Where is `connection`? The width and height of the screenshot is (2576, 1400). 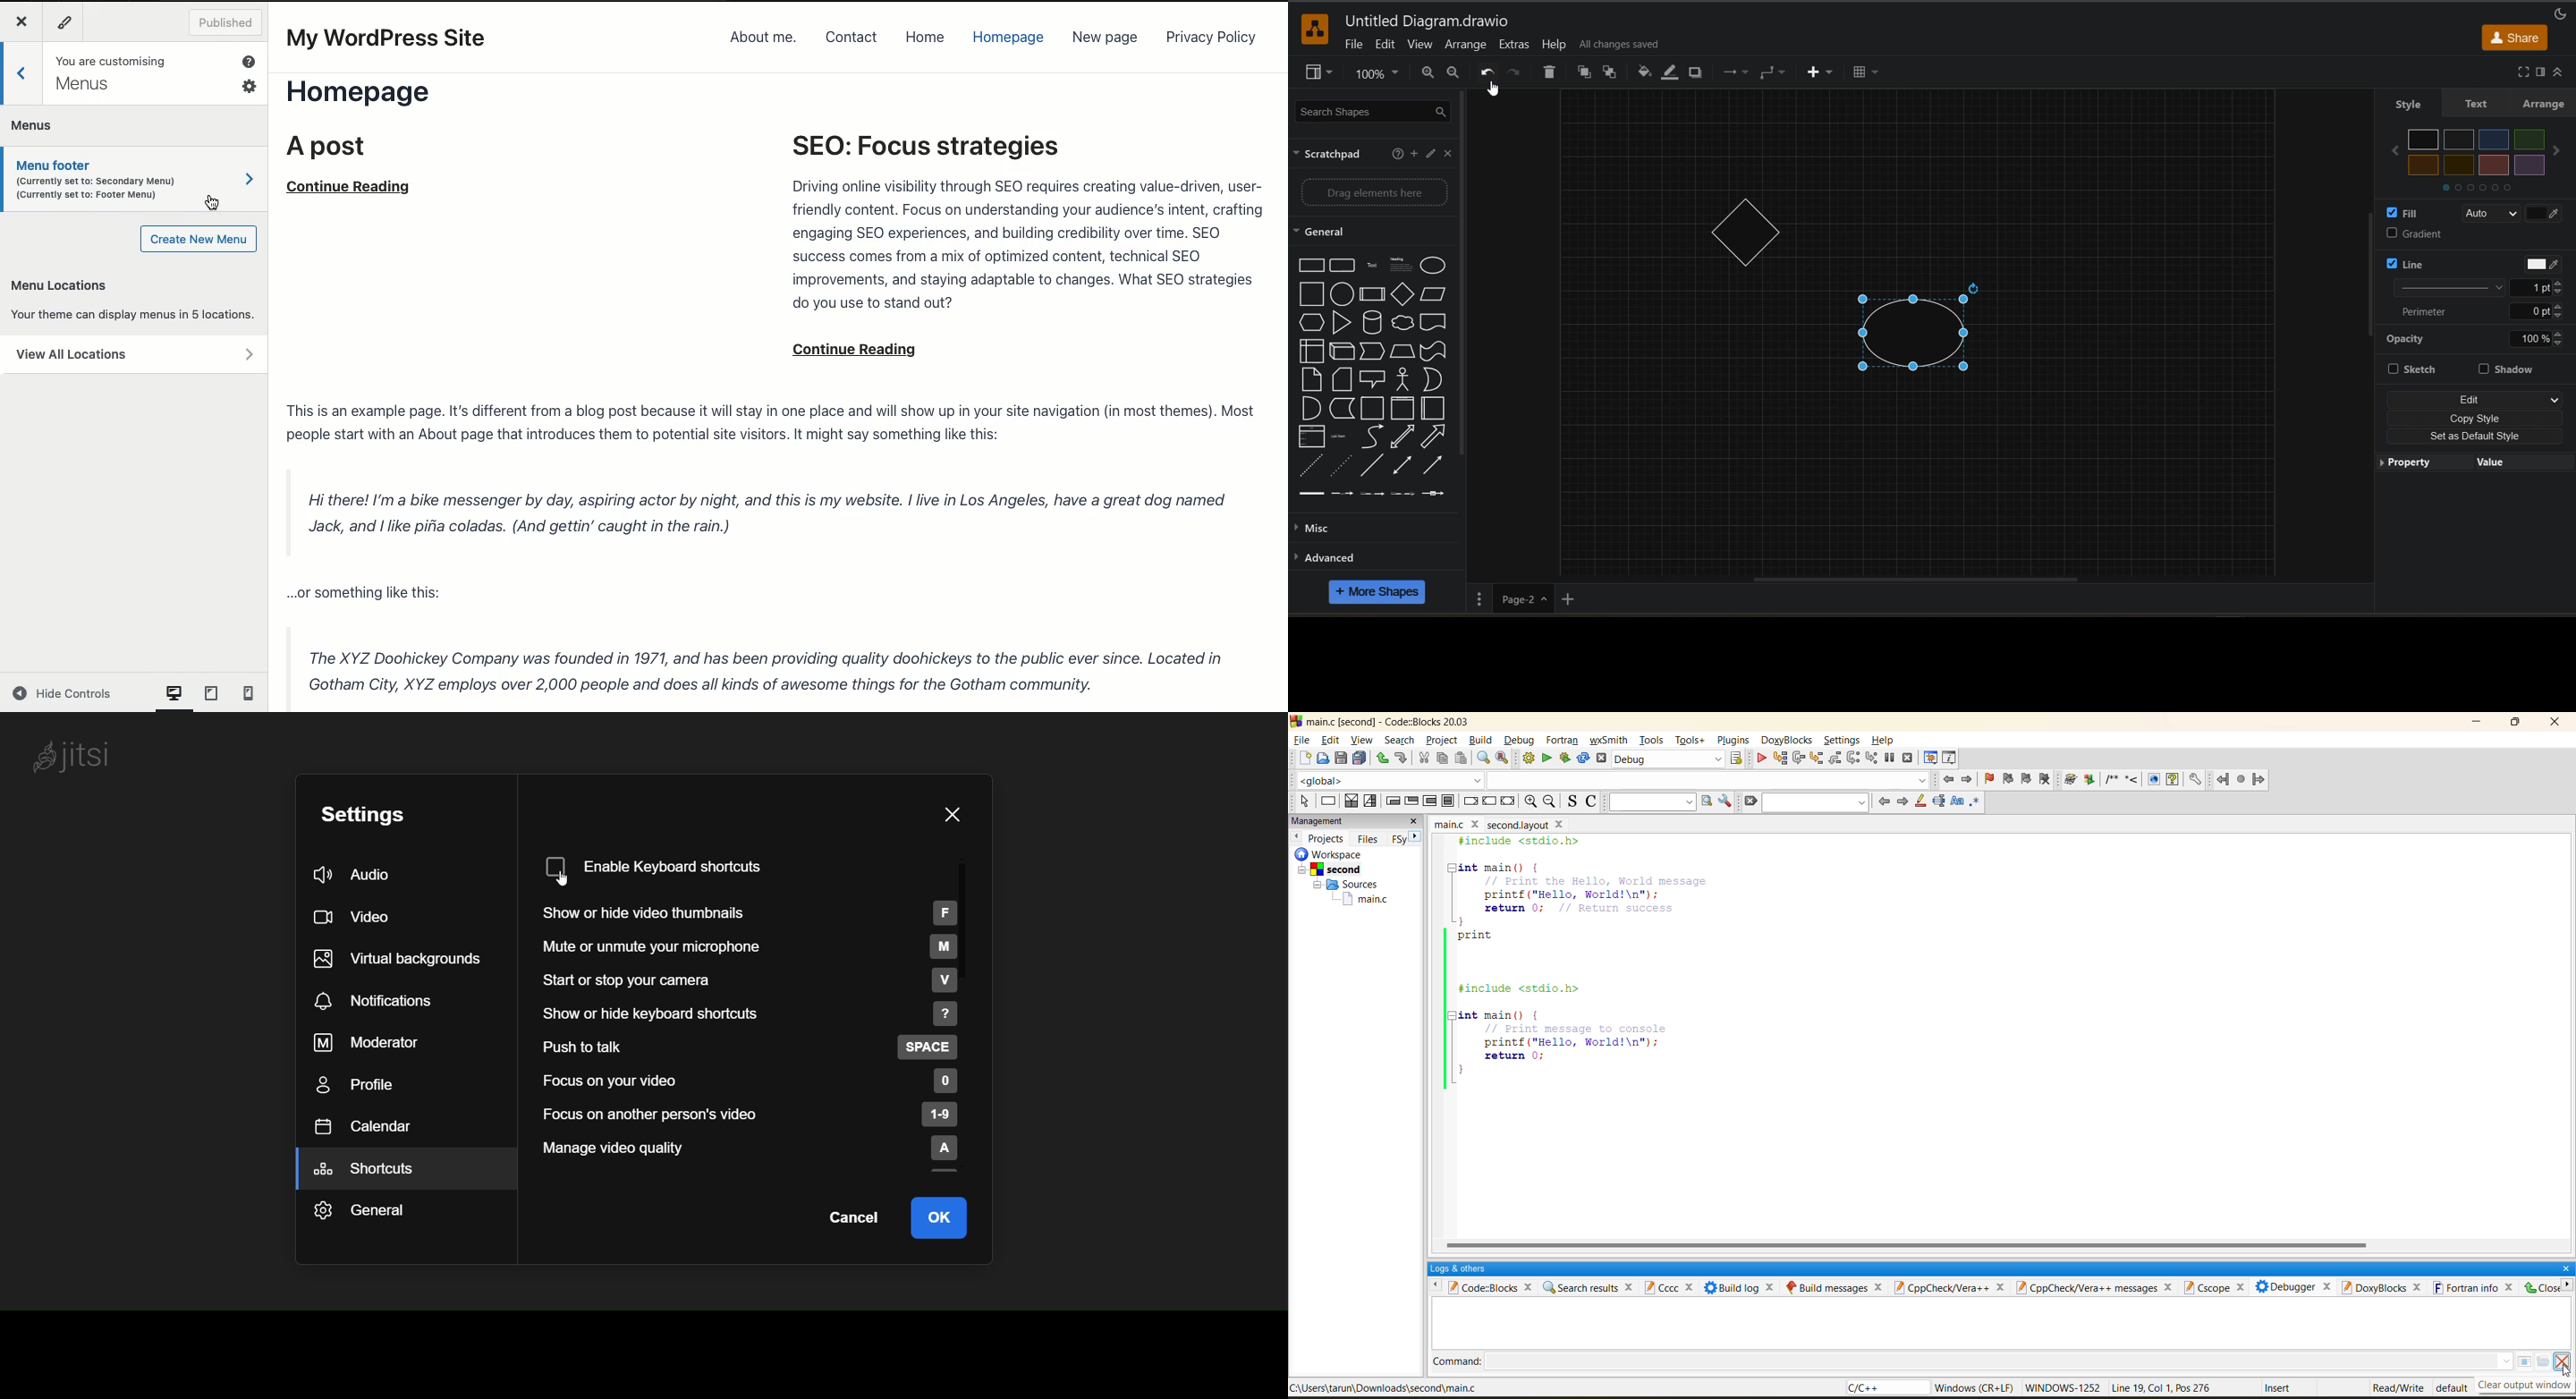
connection is located at coordinates (1738, 73).